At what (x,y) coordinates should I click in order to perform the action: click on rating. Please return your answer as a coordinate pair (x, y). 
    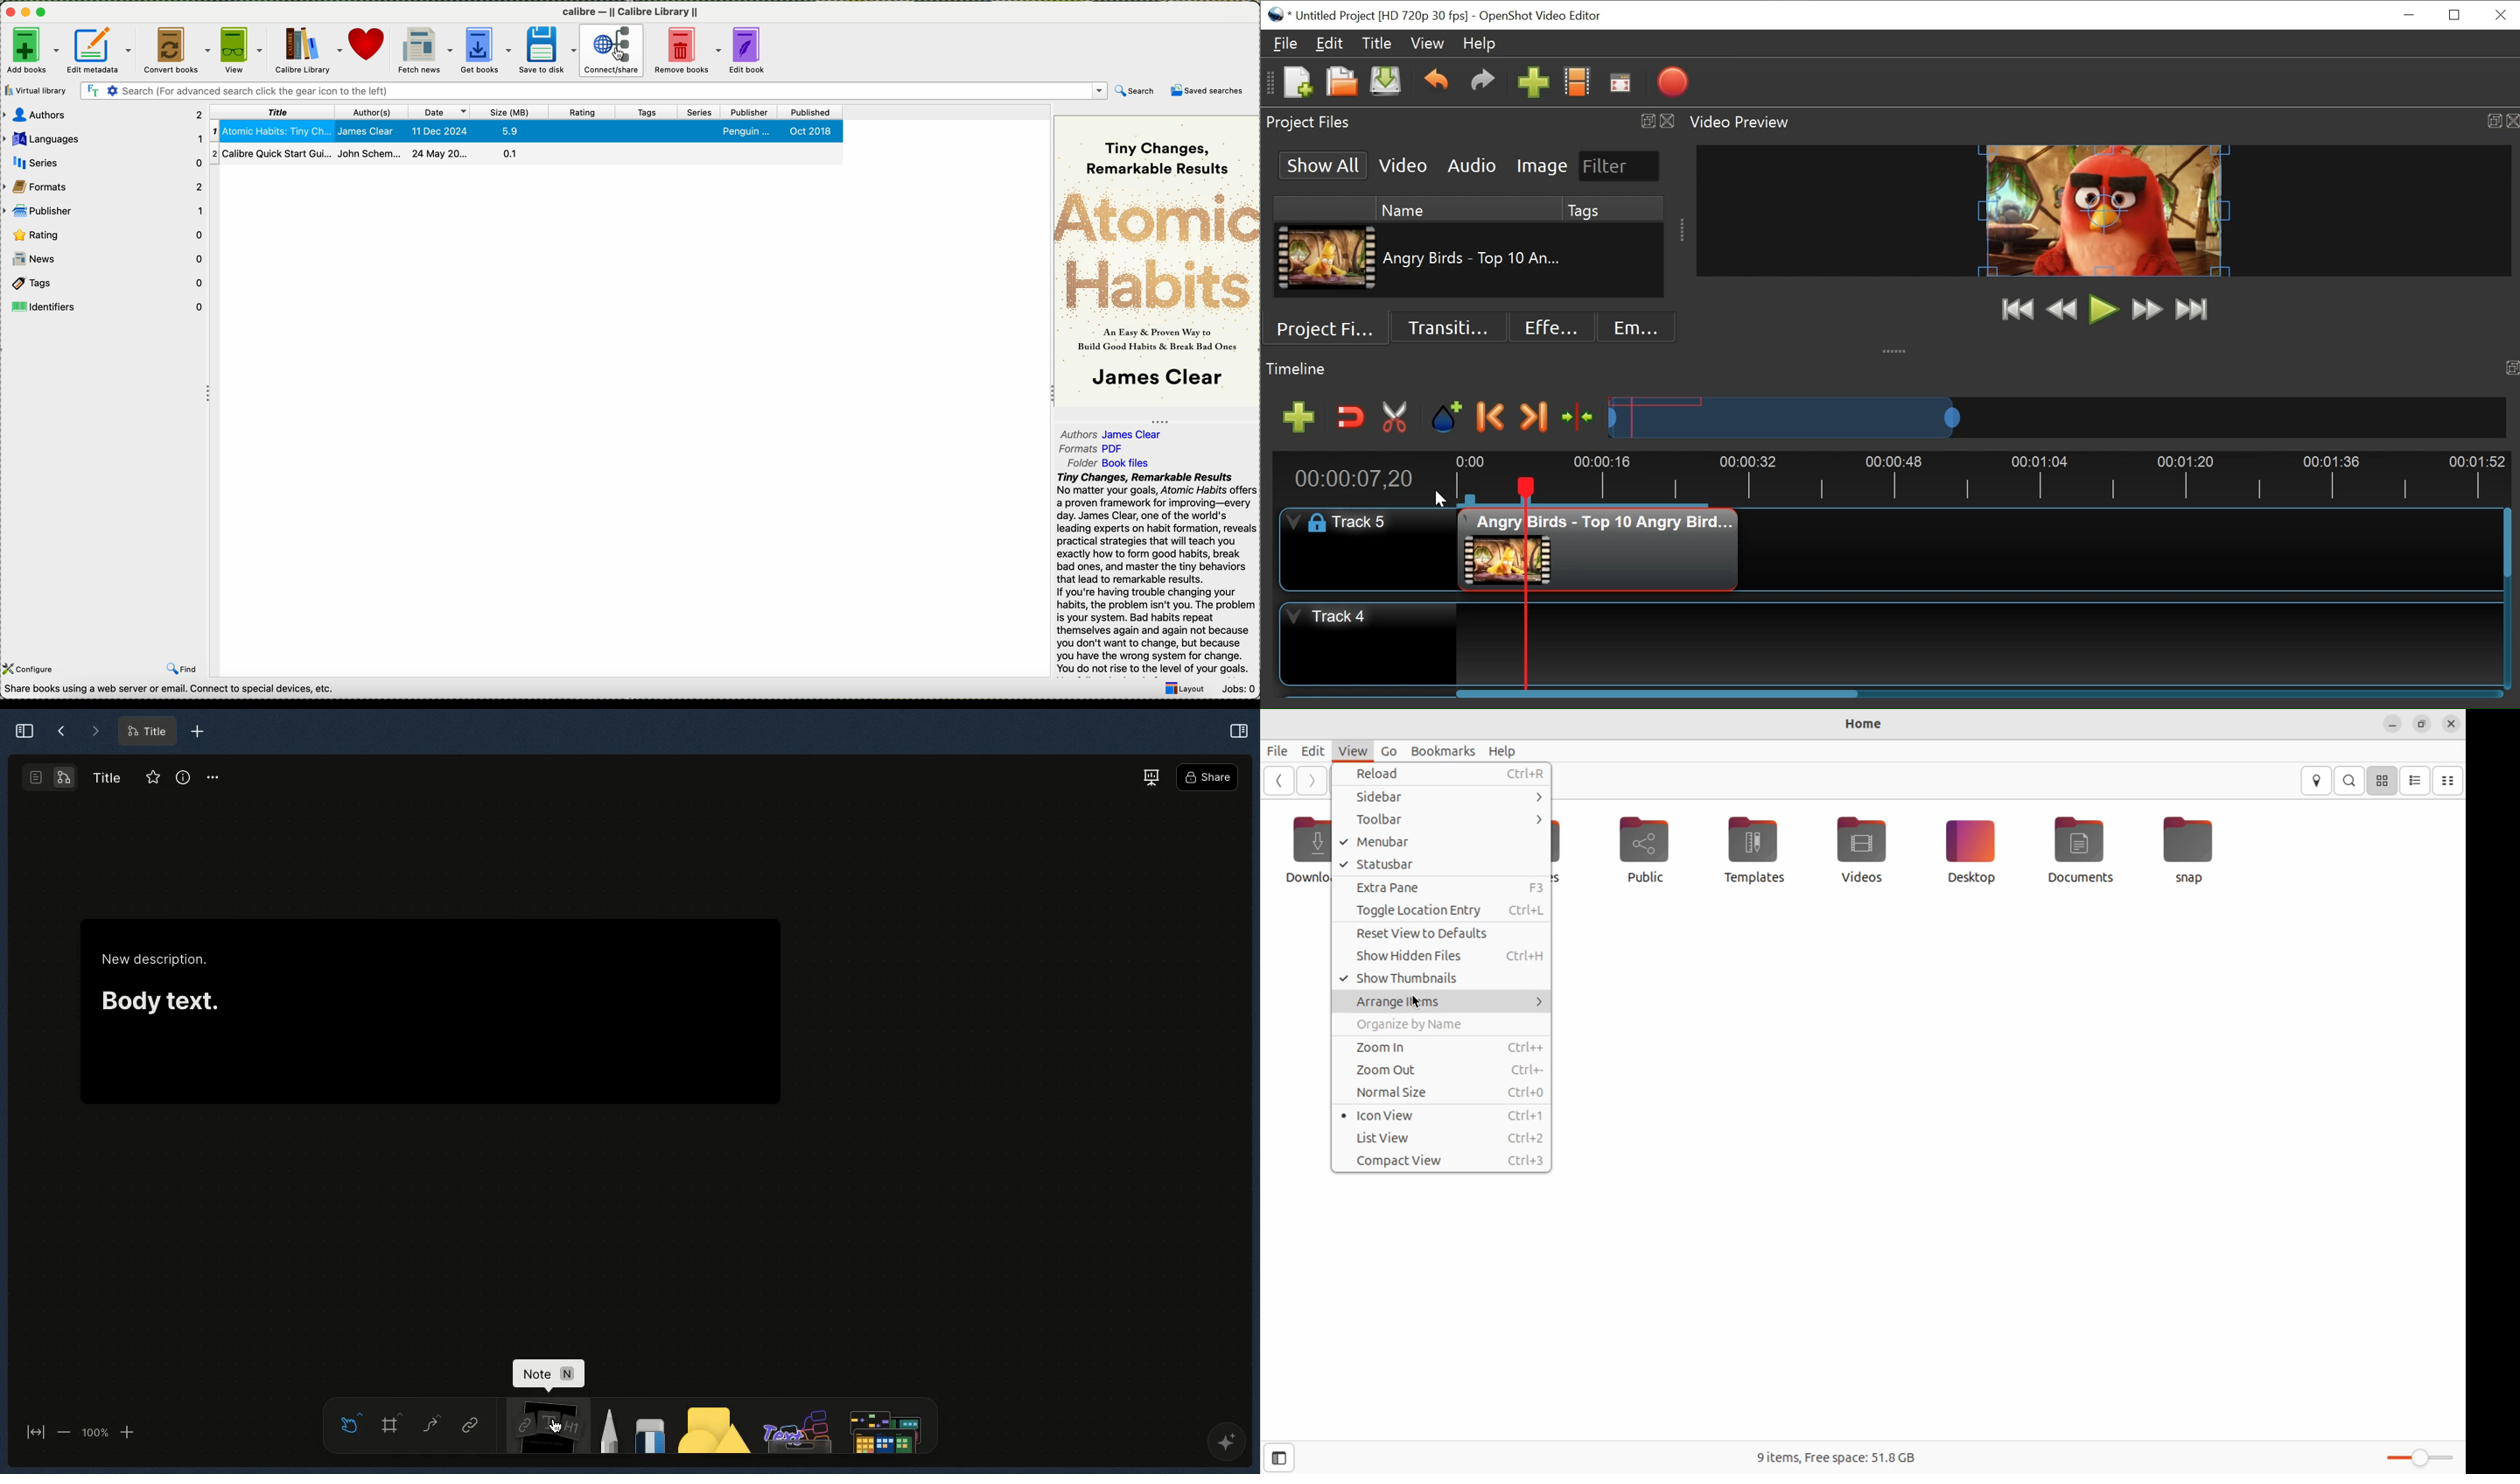
    Looking at the image, I should click on (107, 234).